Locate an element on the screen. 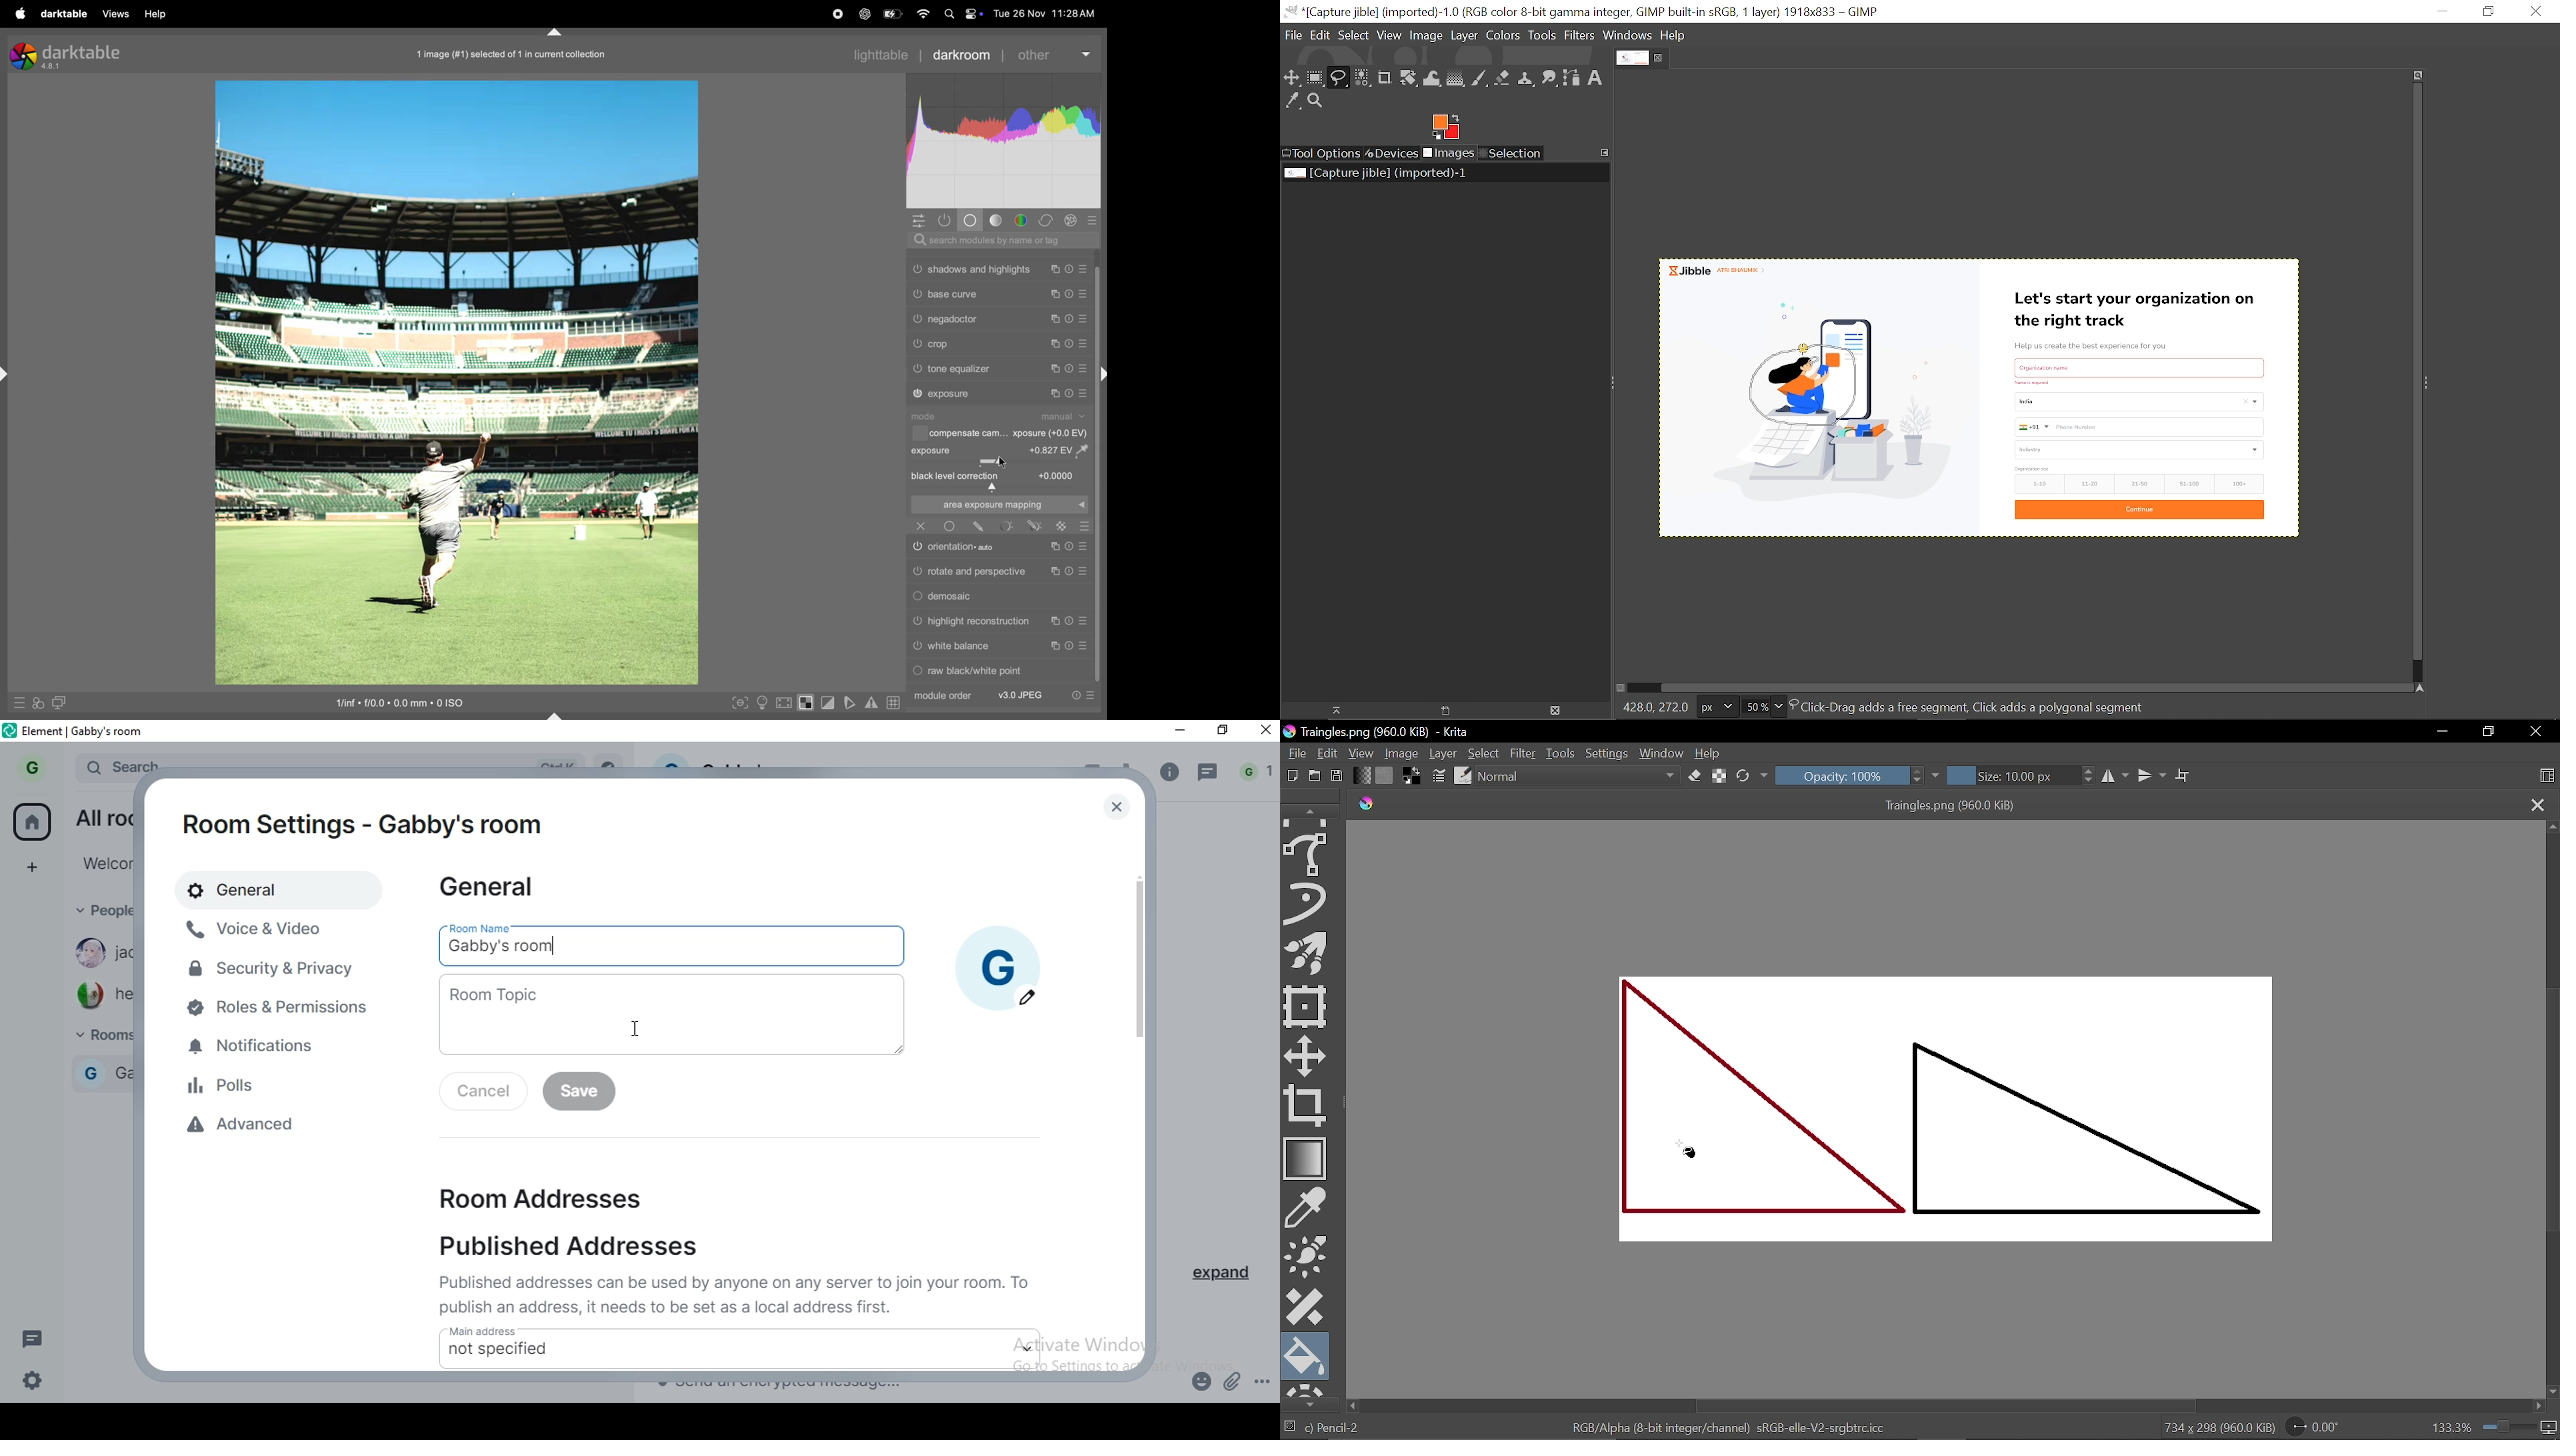 This screenshot has width=2576, height=1456. record is located at coordinates (837, 14).